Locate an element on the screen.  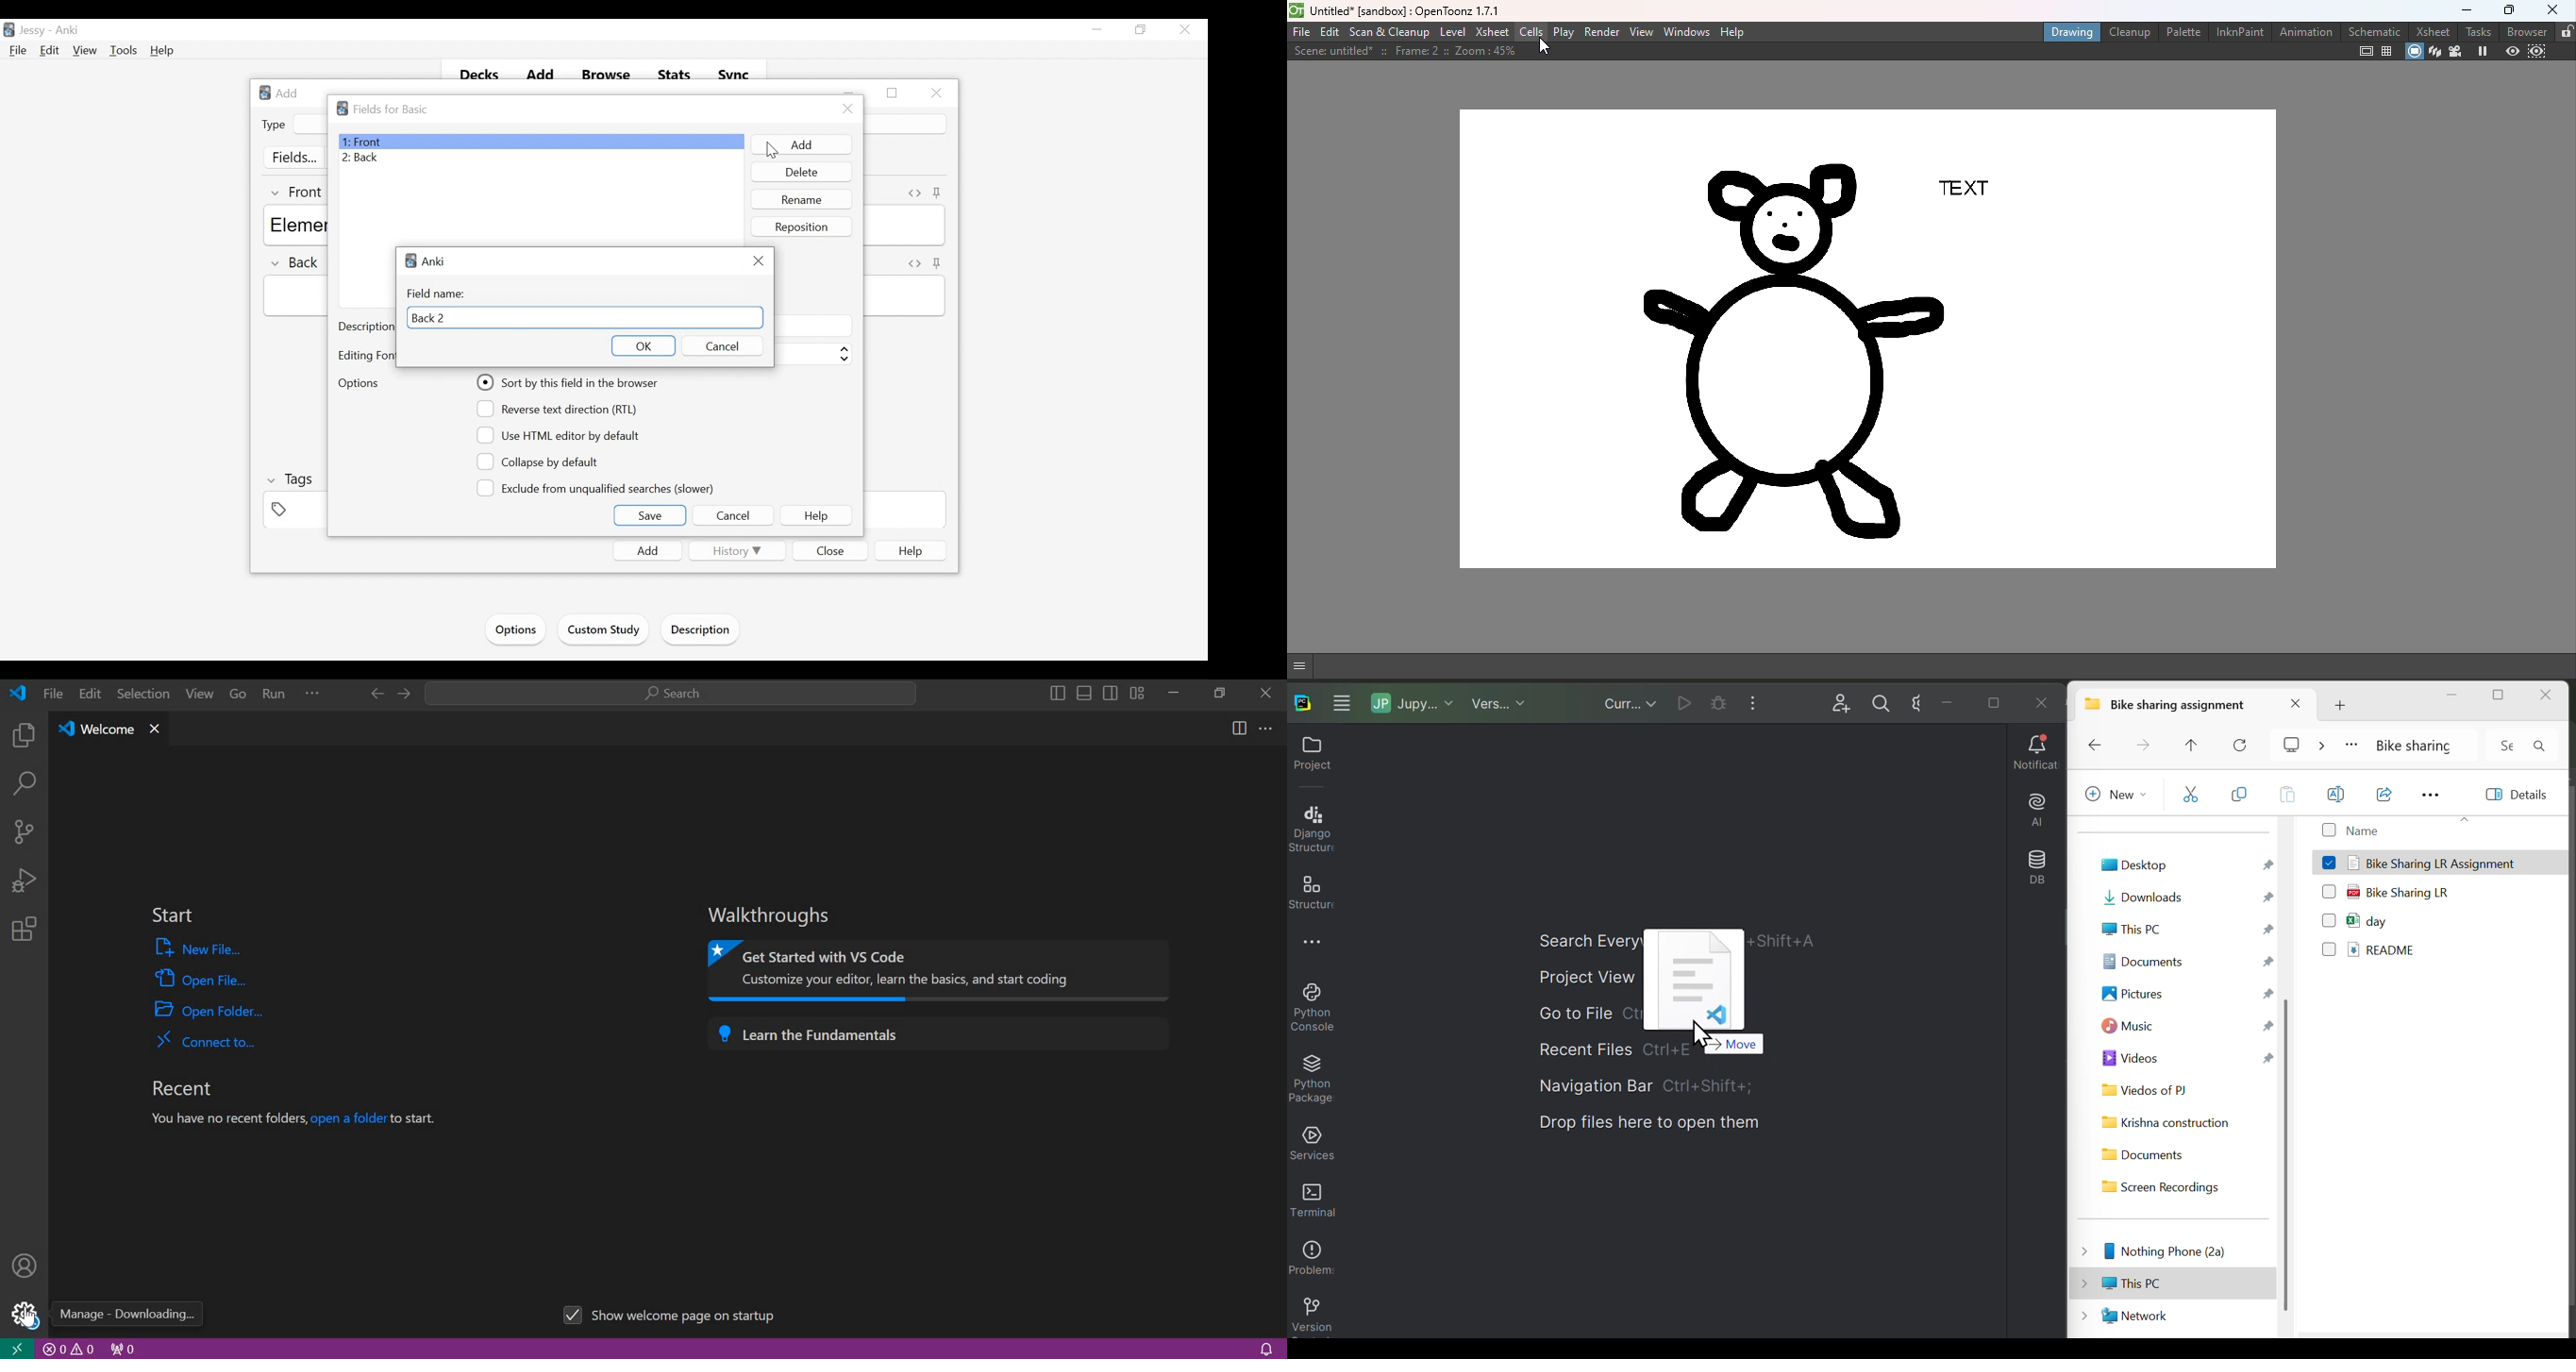
Problems is located at coordinates (1313, 1264).